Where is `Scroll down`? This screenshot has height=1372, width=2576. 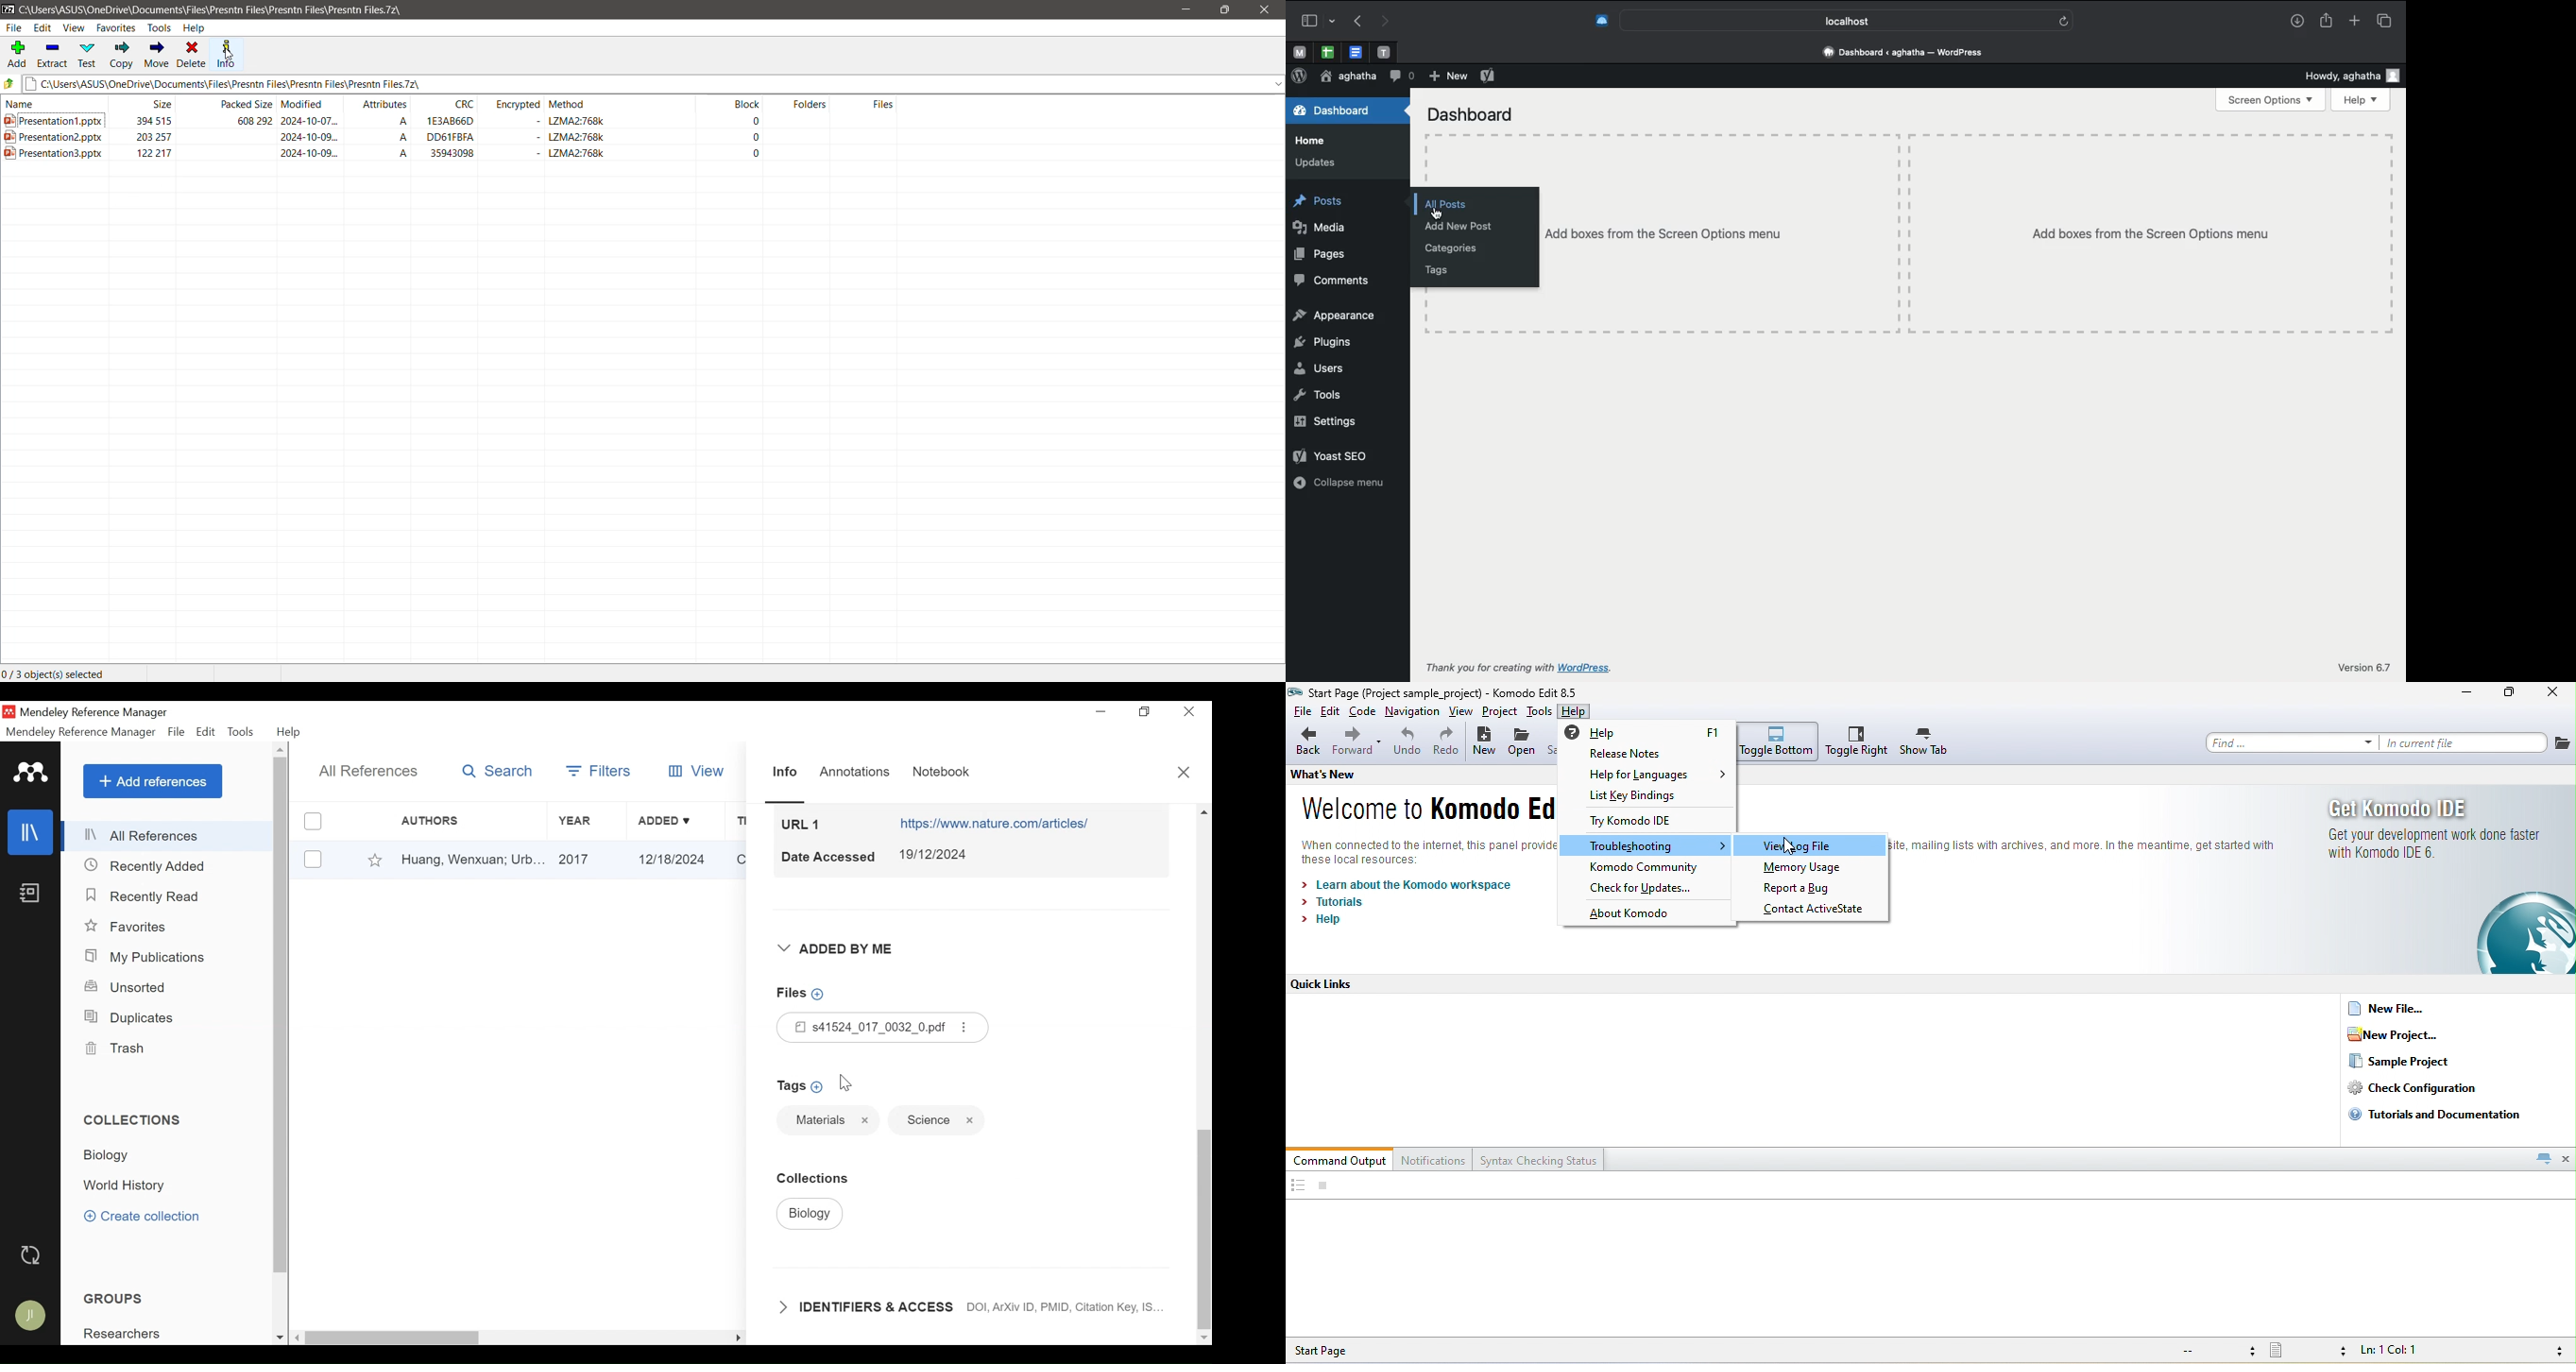 Scroll down is located at coordinates (1204, 1337).